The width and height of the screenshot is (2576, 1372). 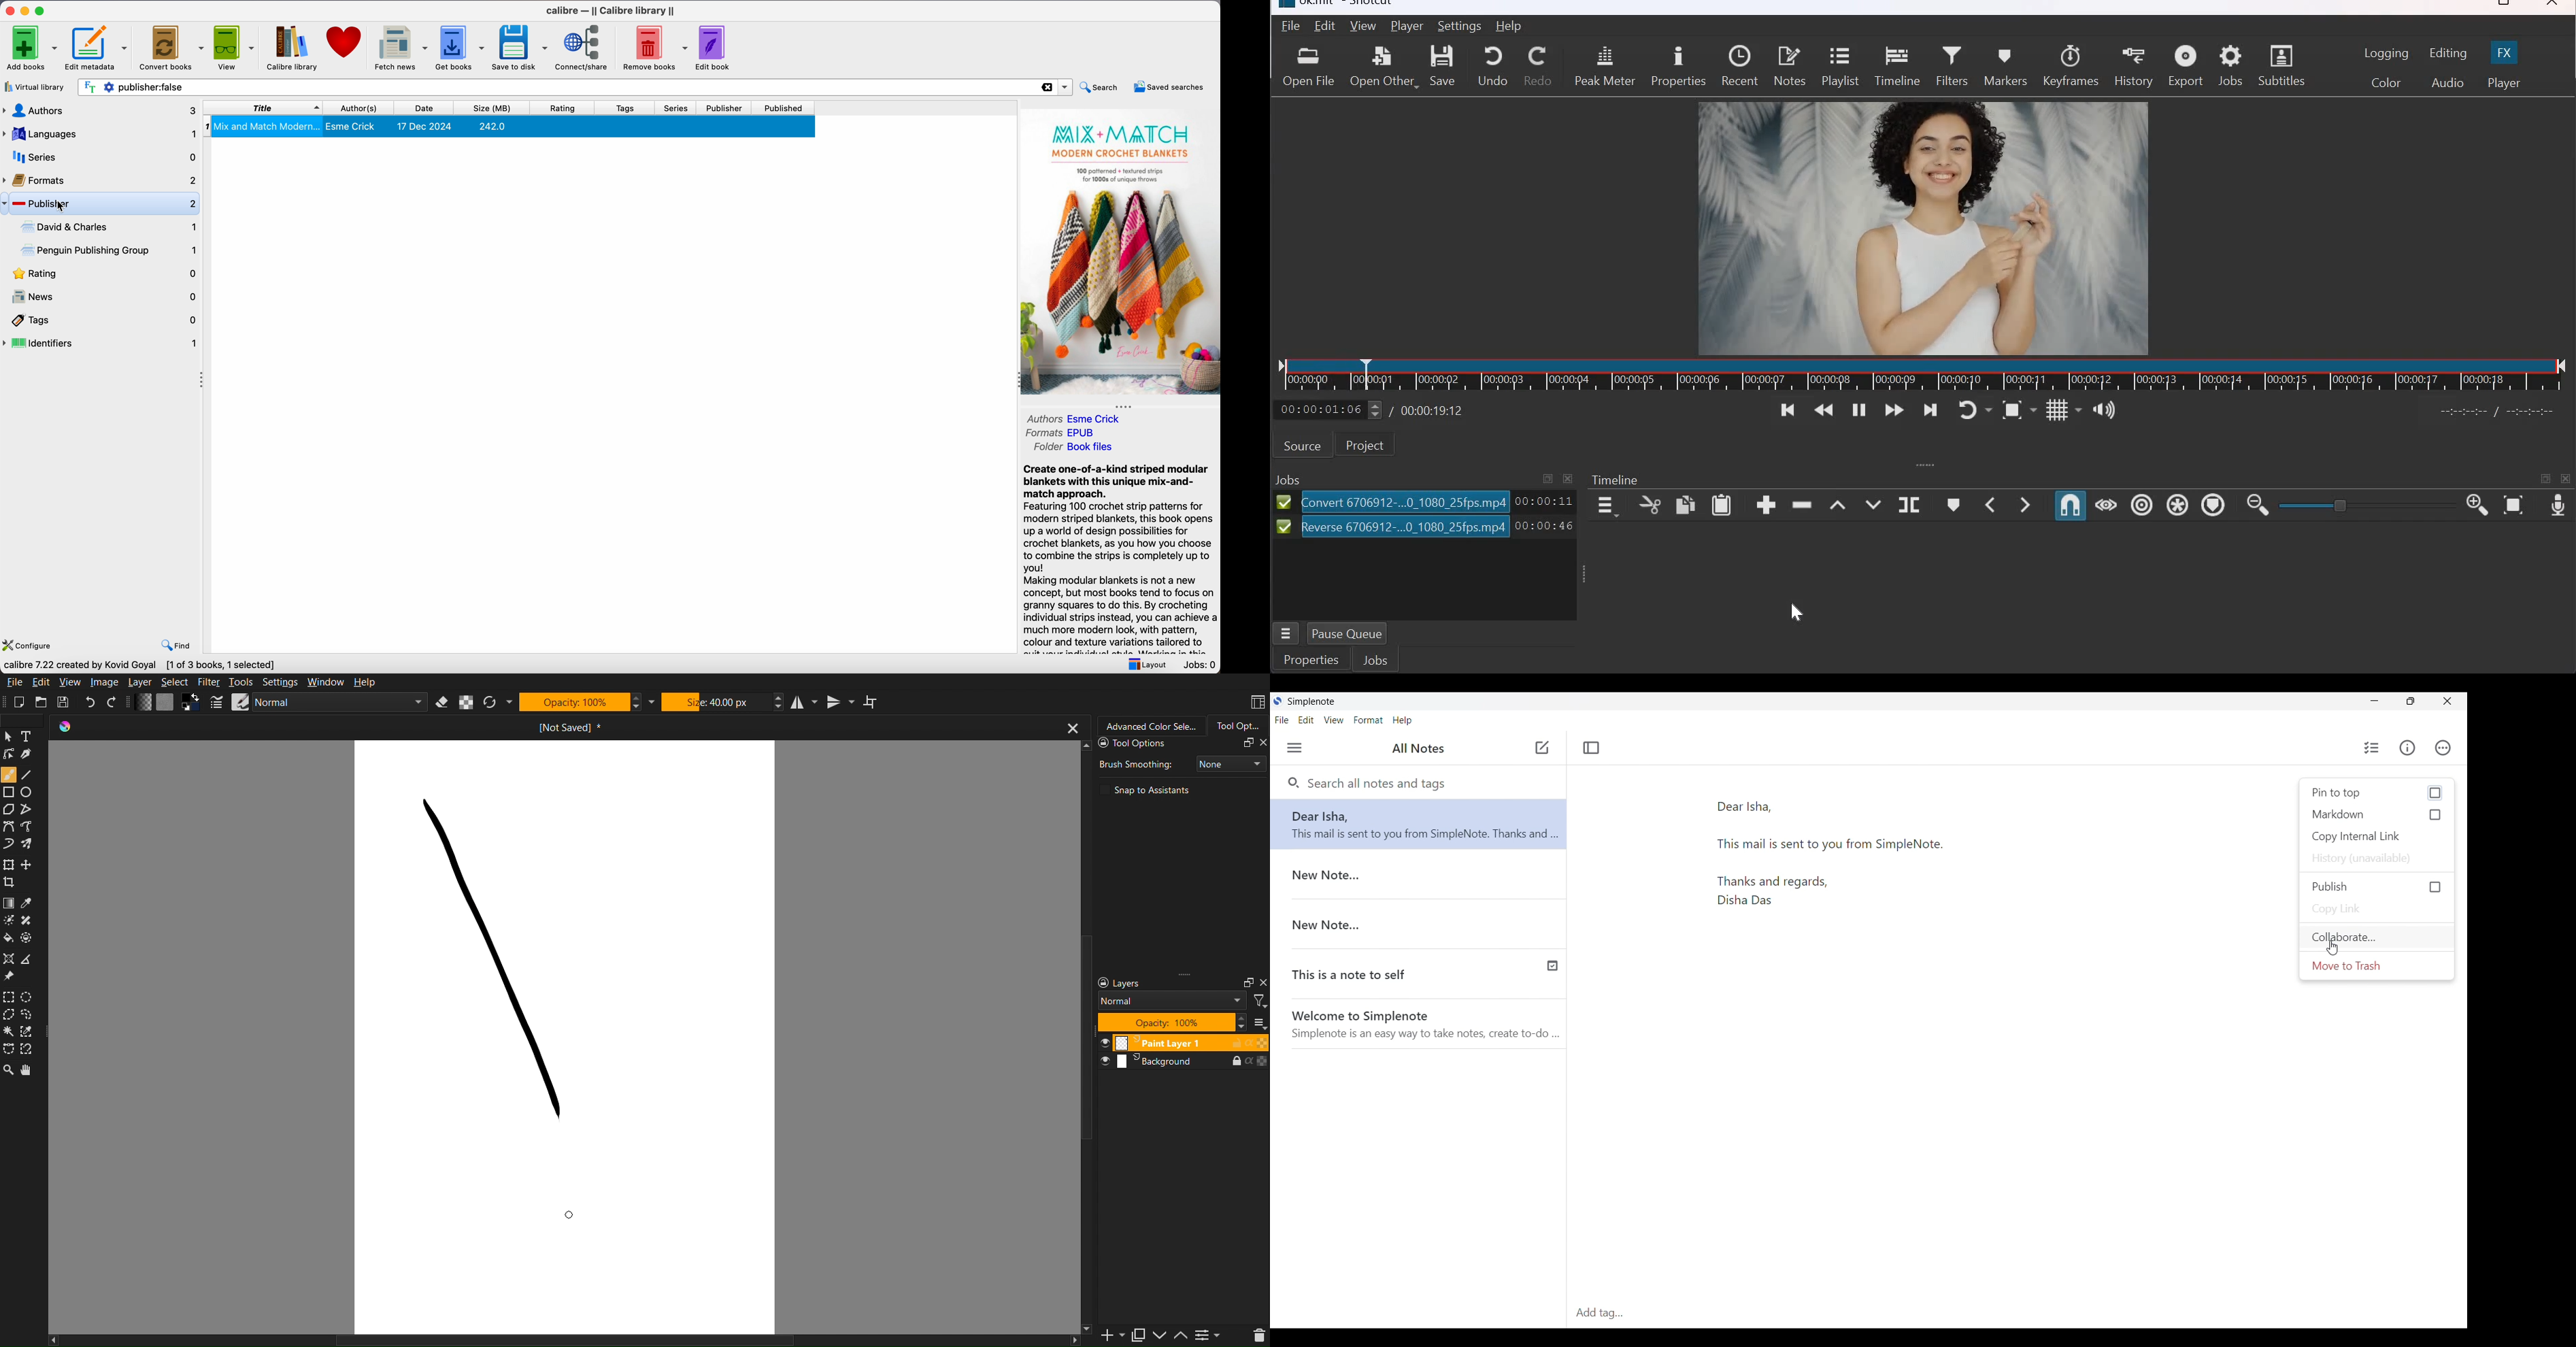 I want to click on view, so click(x=235, y=47).